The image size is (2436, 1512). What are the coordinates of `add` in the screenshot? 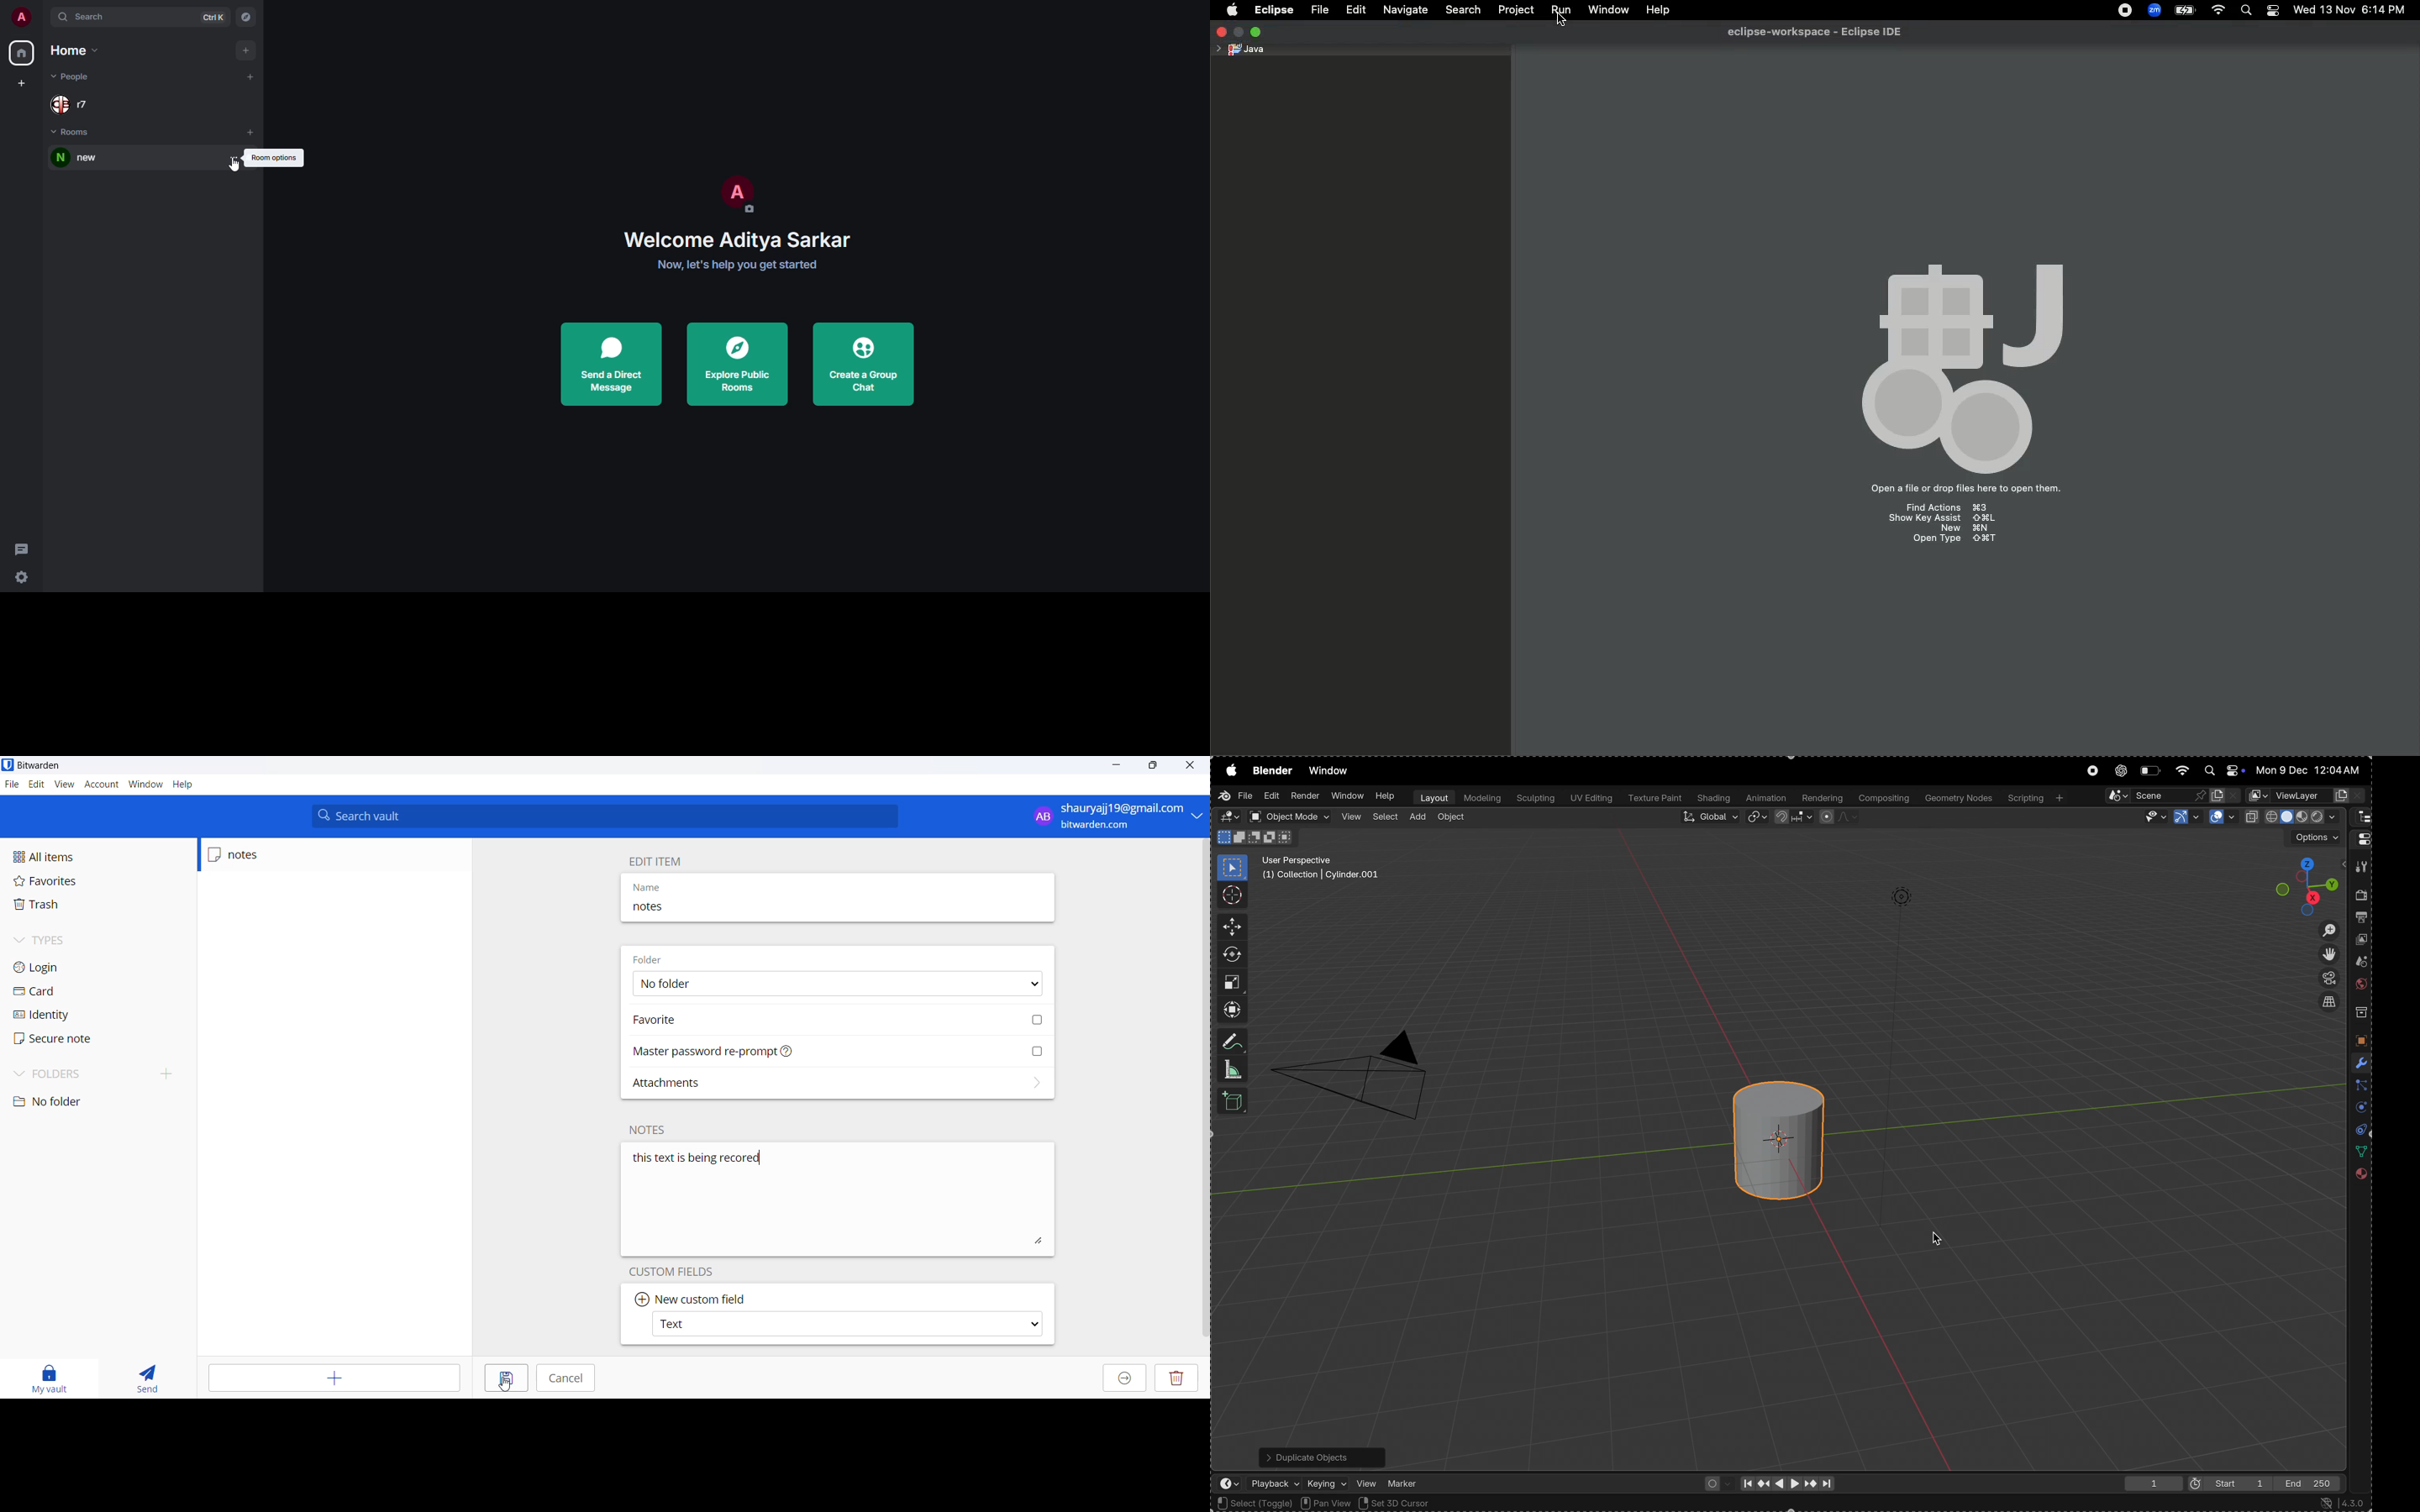 It's located at (1417, 818).